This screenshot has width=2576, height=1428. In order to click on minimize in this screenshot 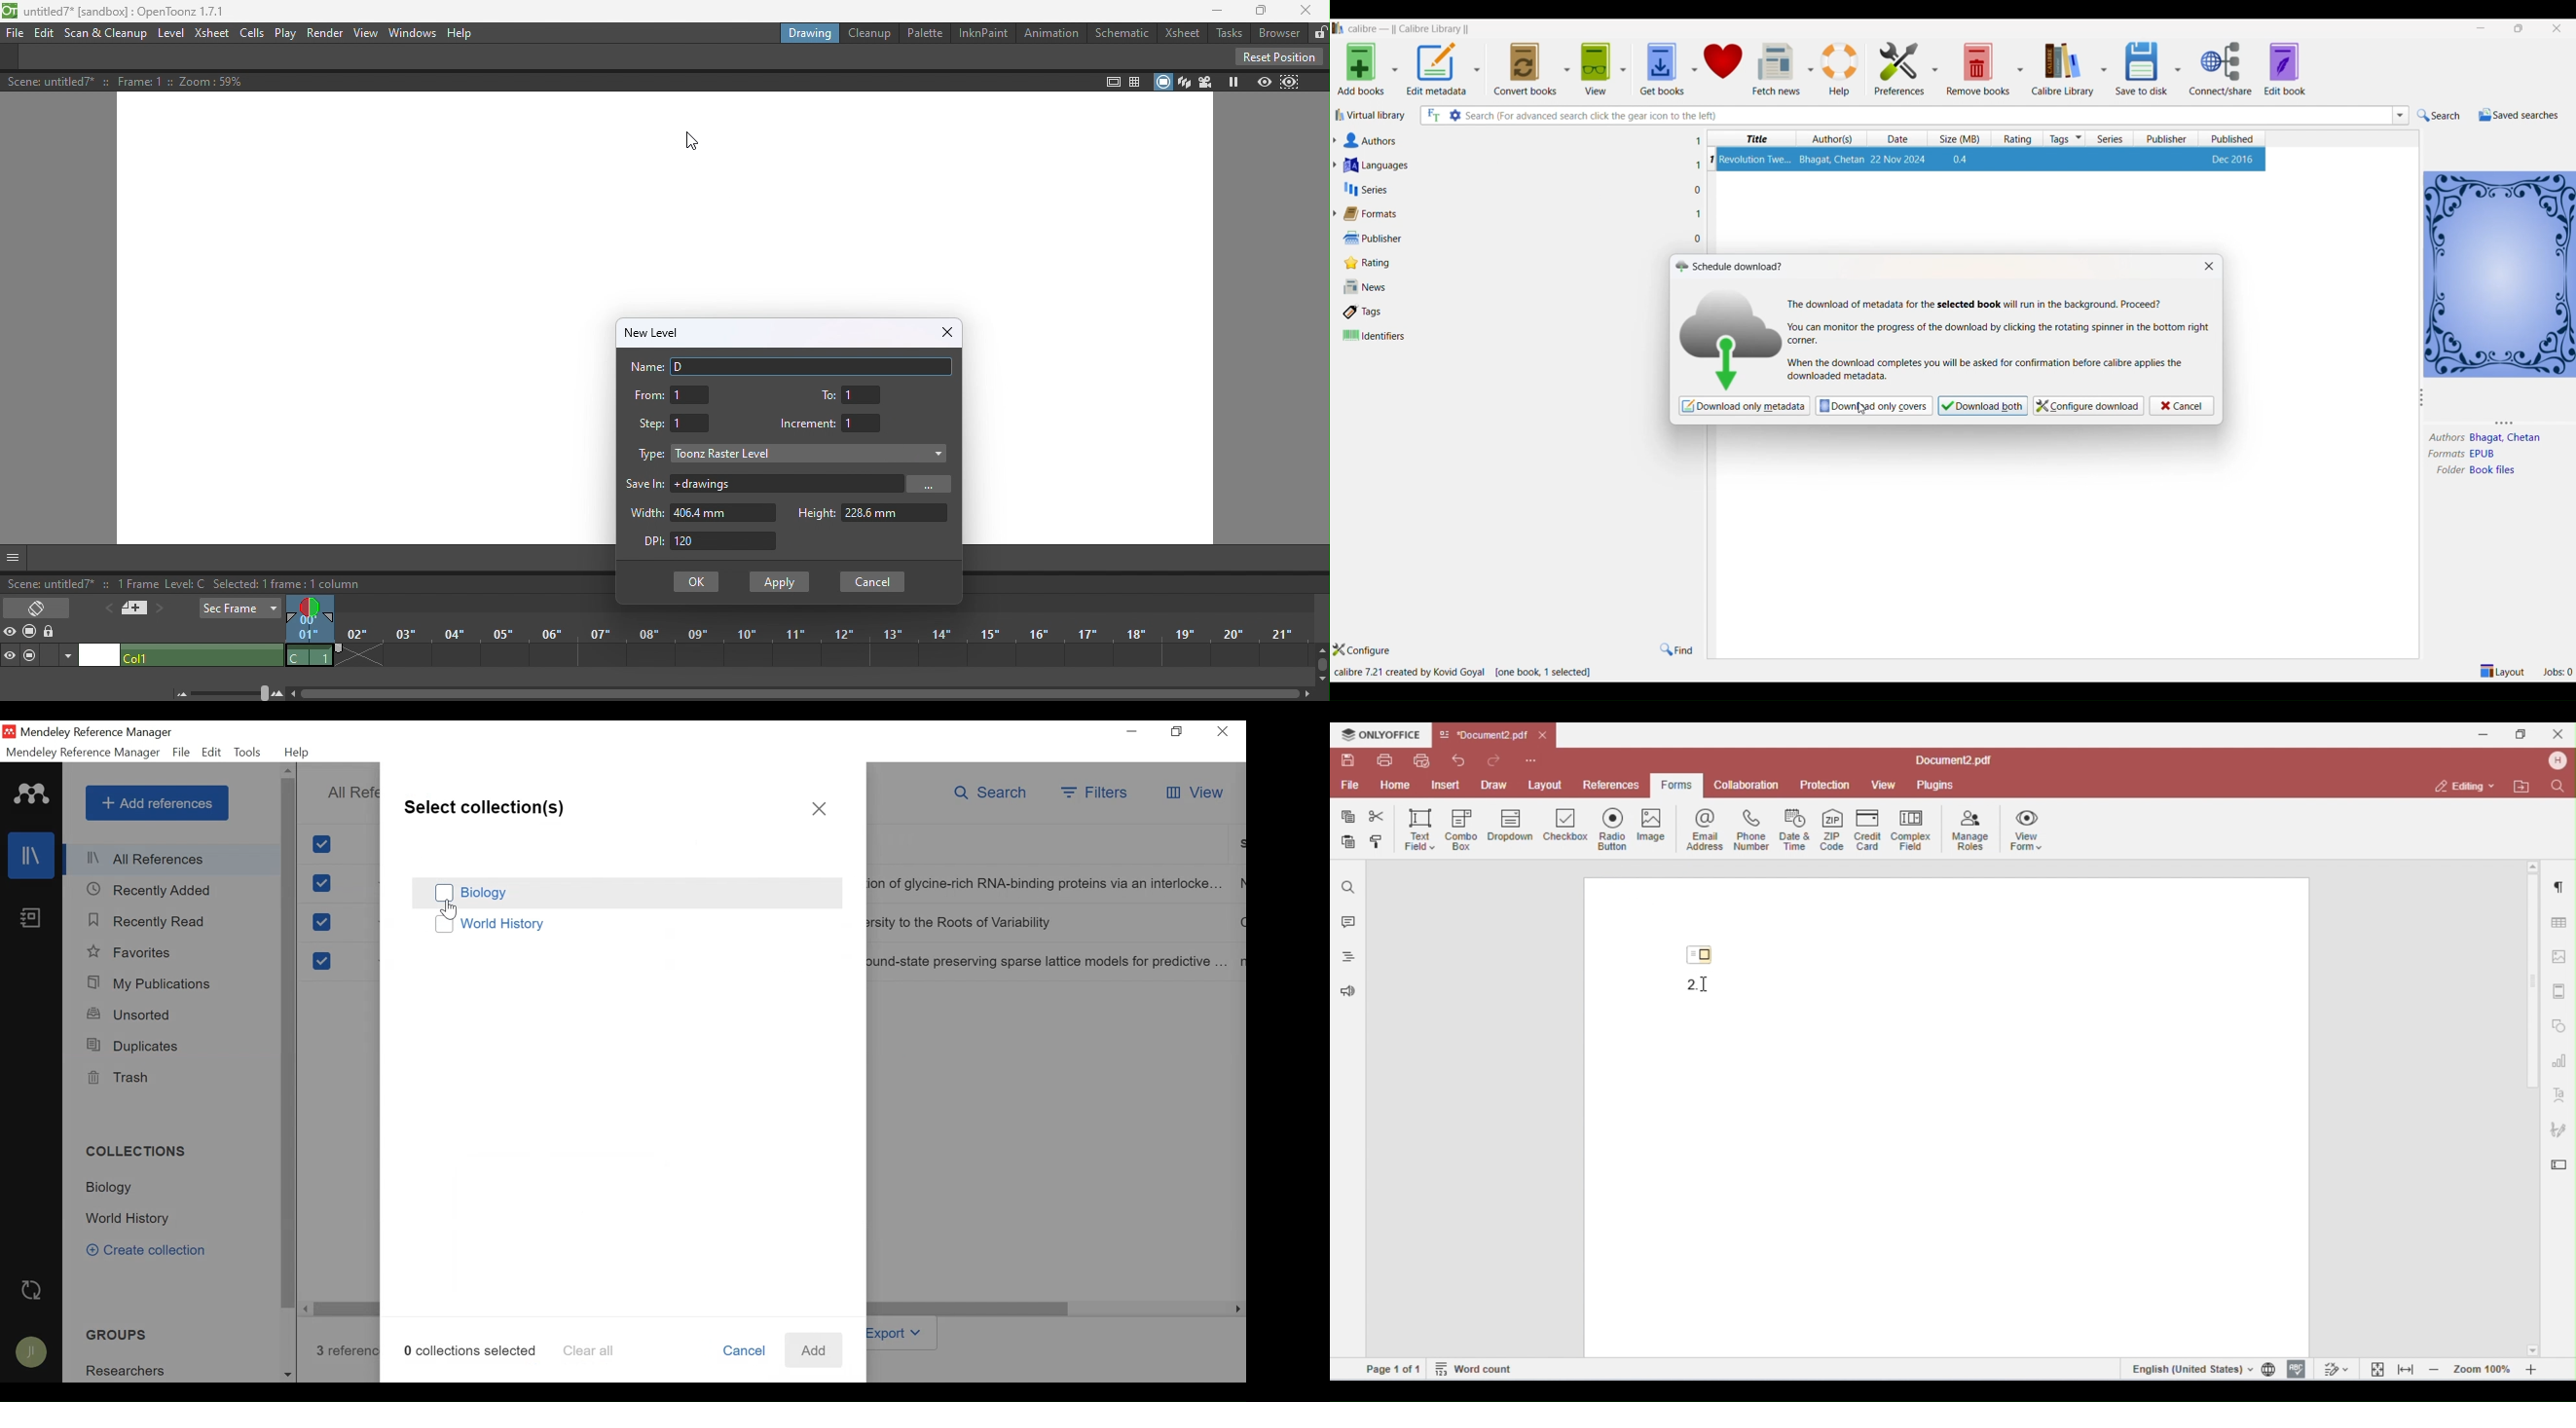, I will do `click(1132, 731)`.